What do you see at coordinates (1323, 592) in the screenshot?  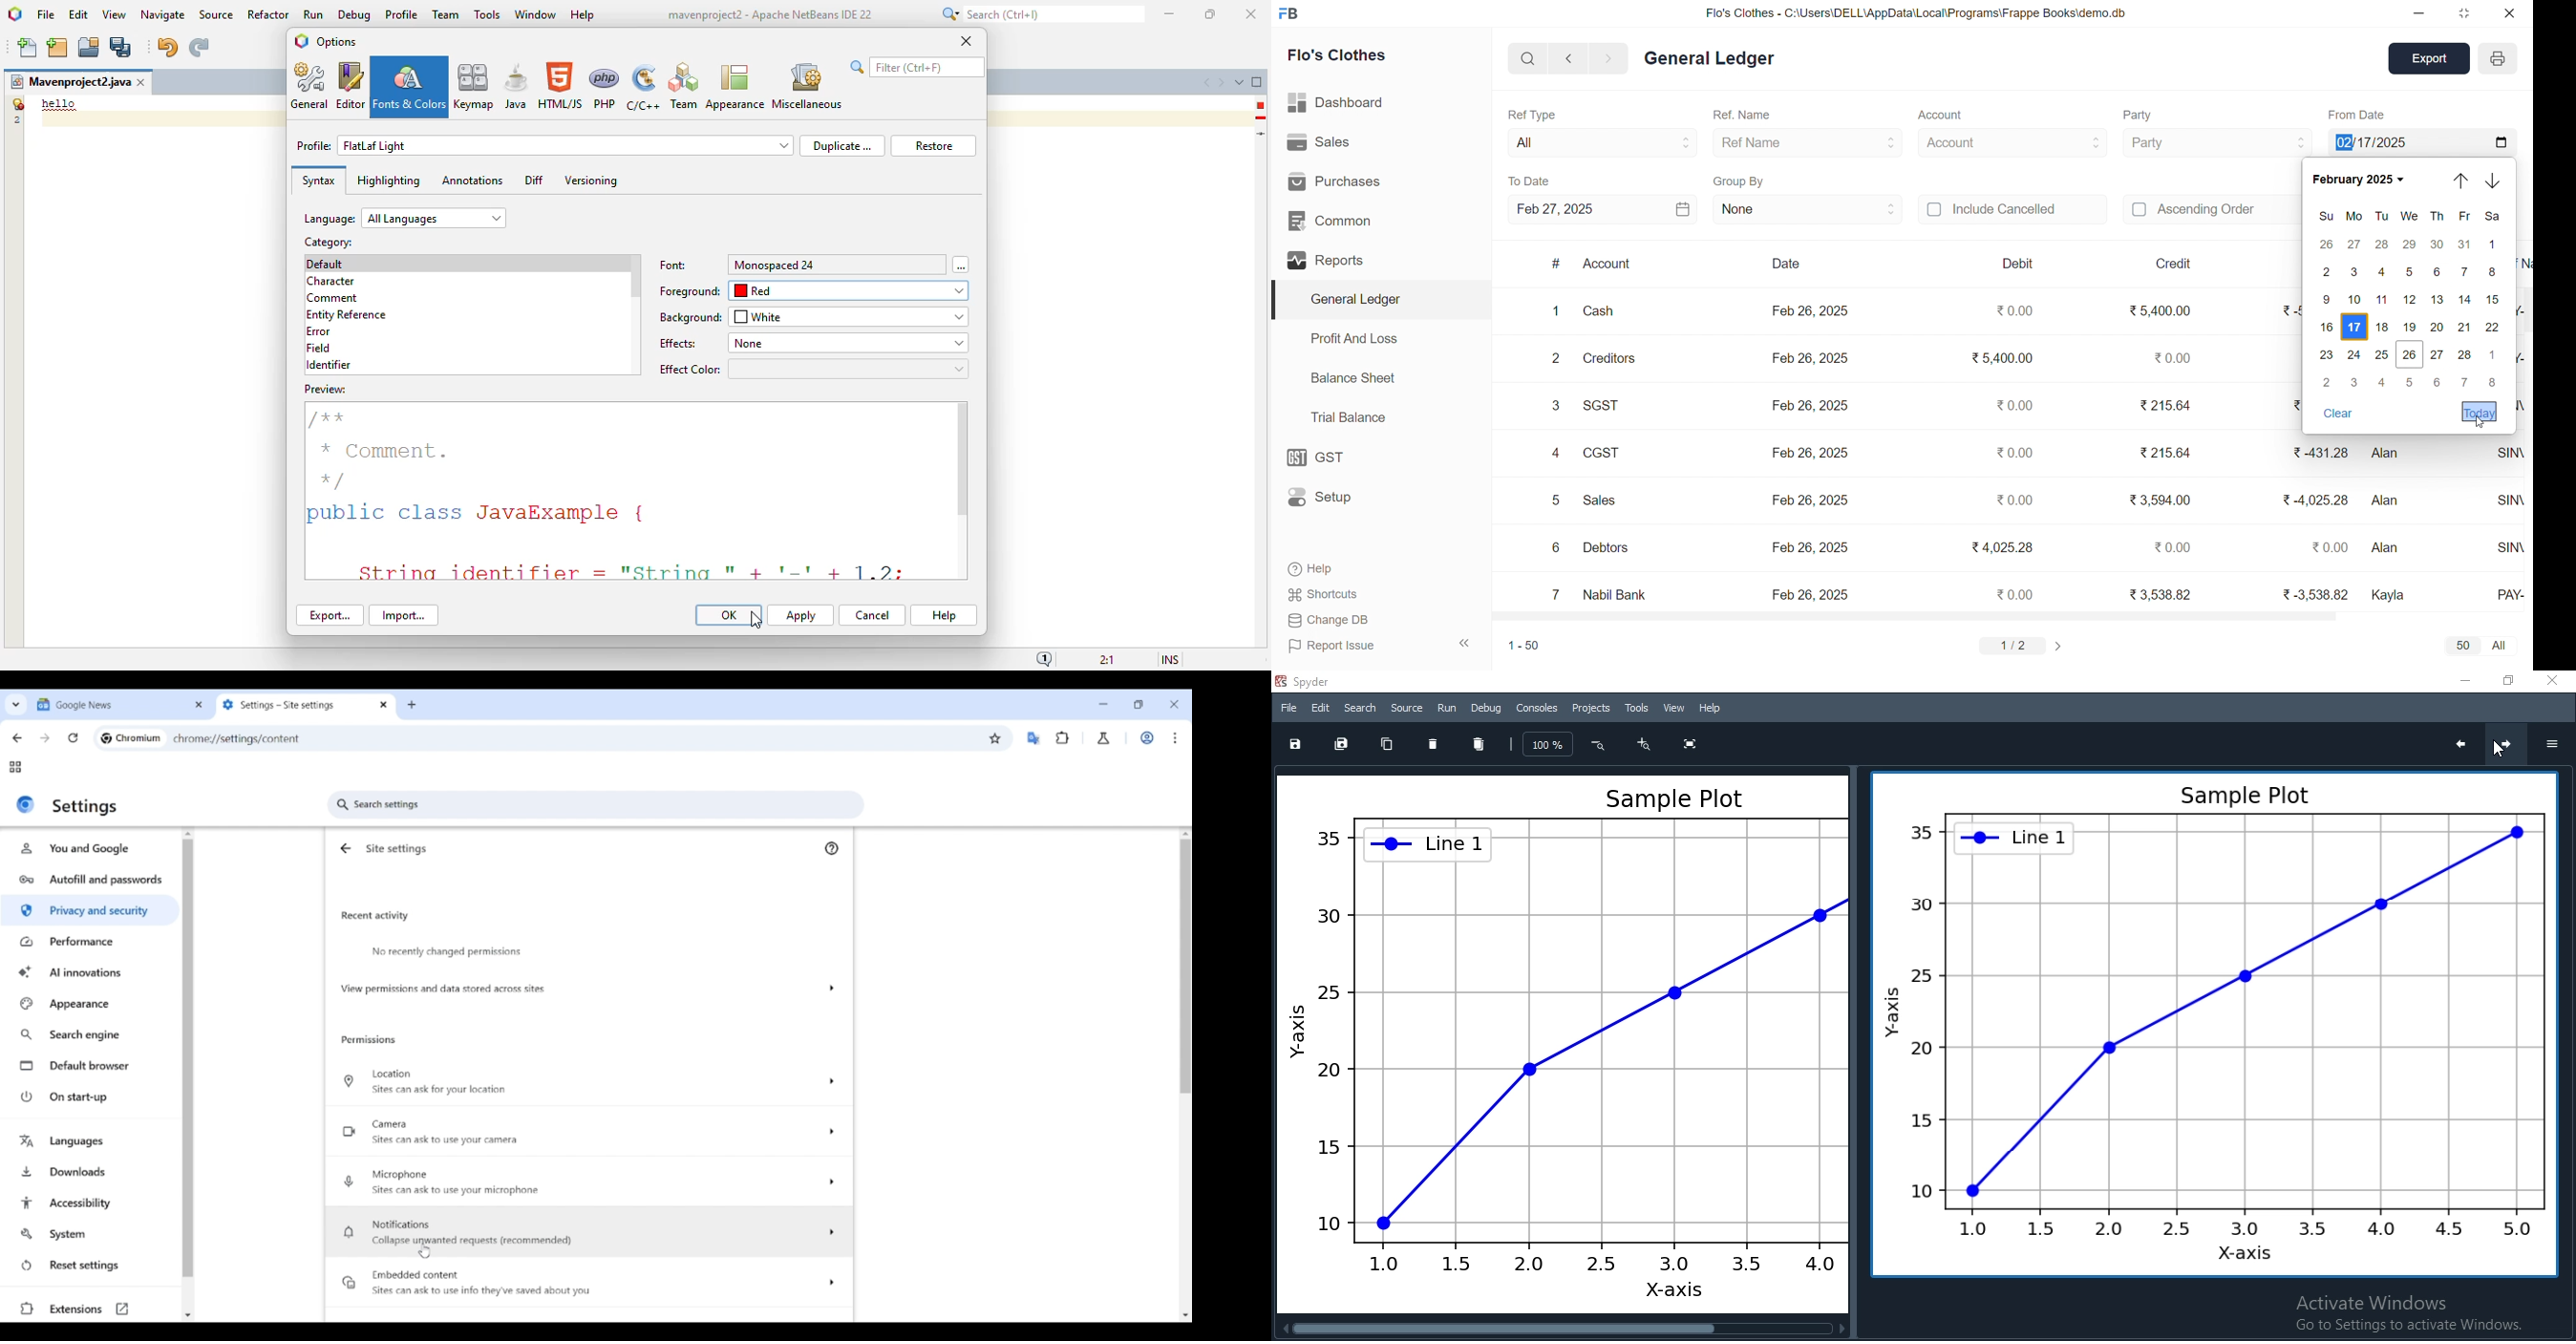 I see `Shortcuts` at bounding box center [1323, 592].